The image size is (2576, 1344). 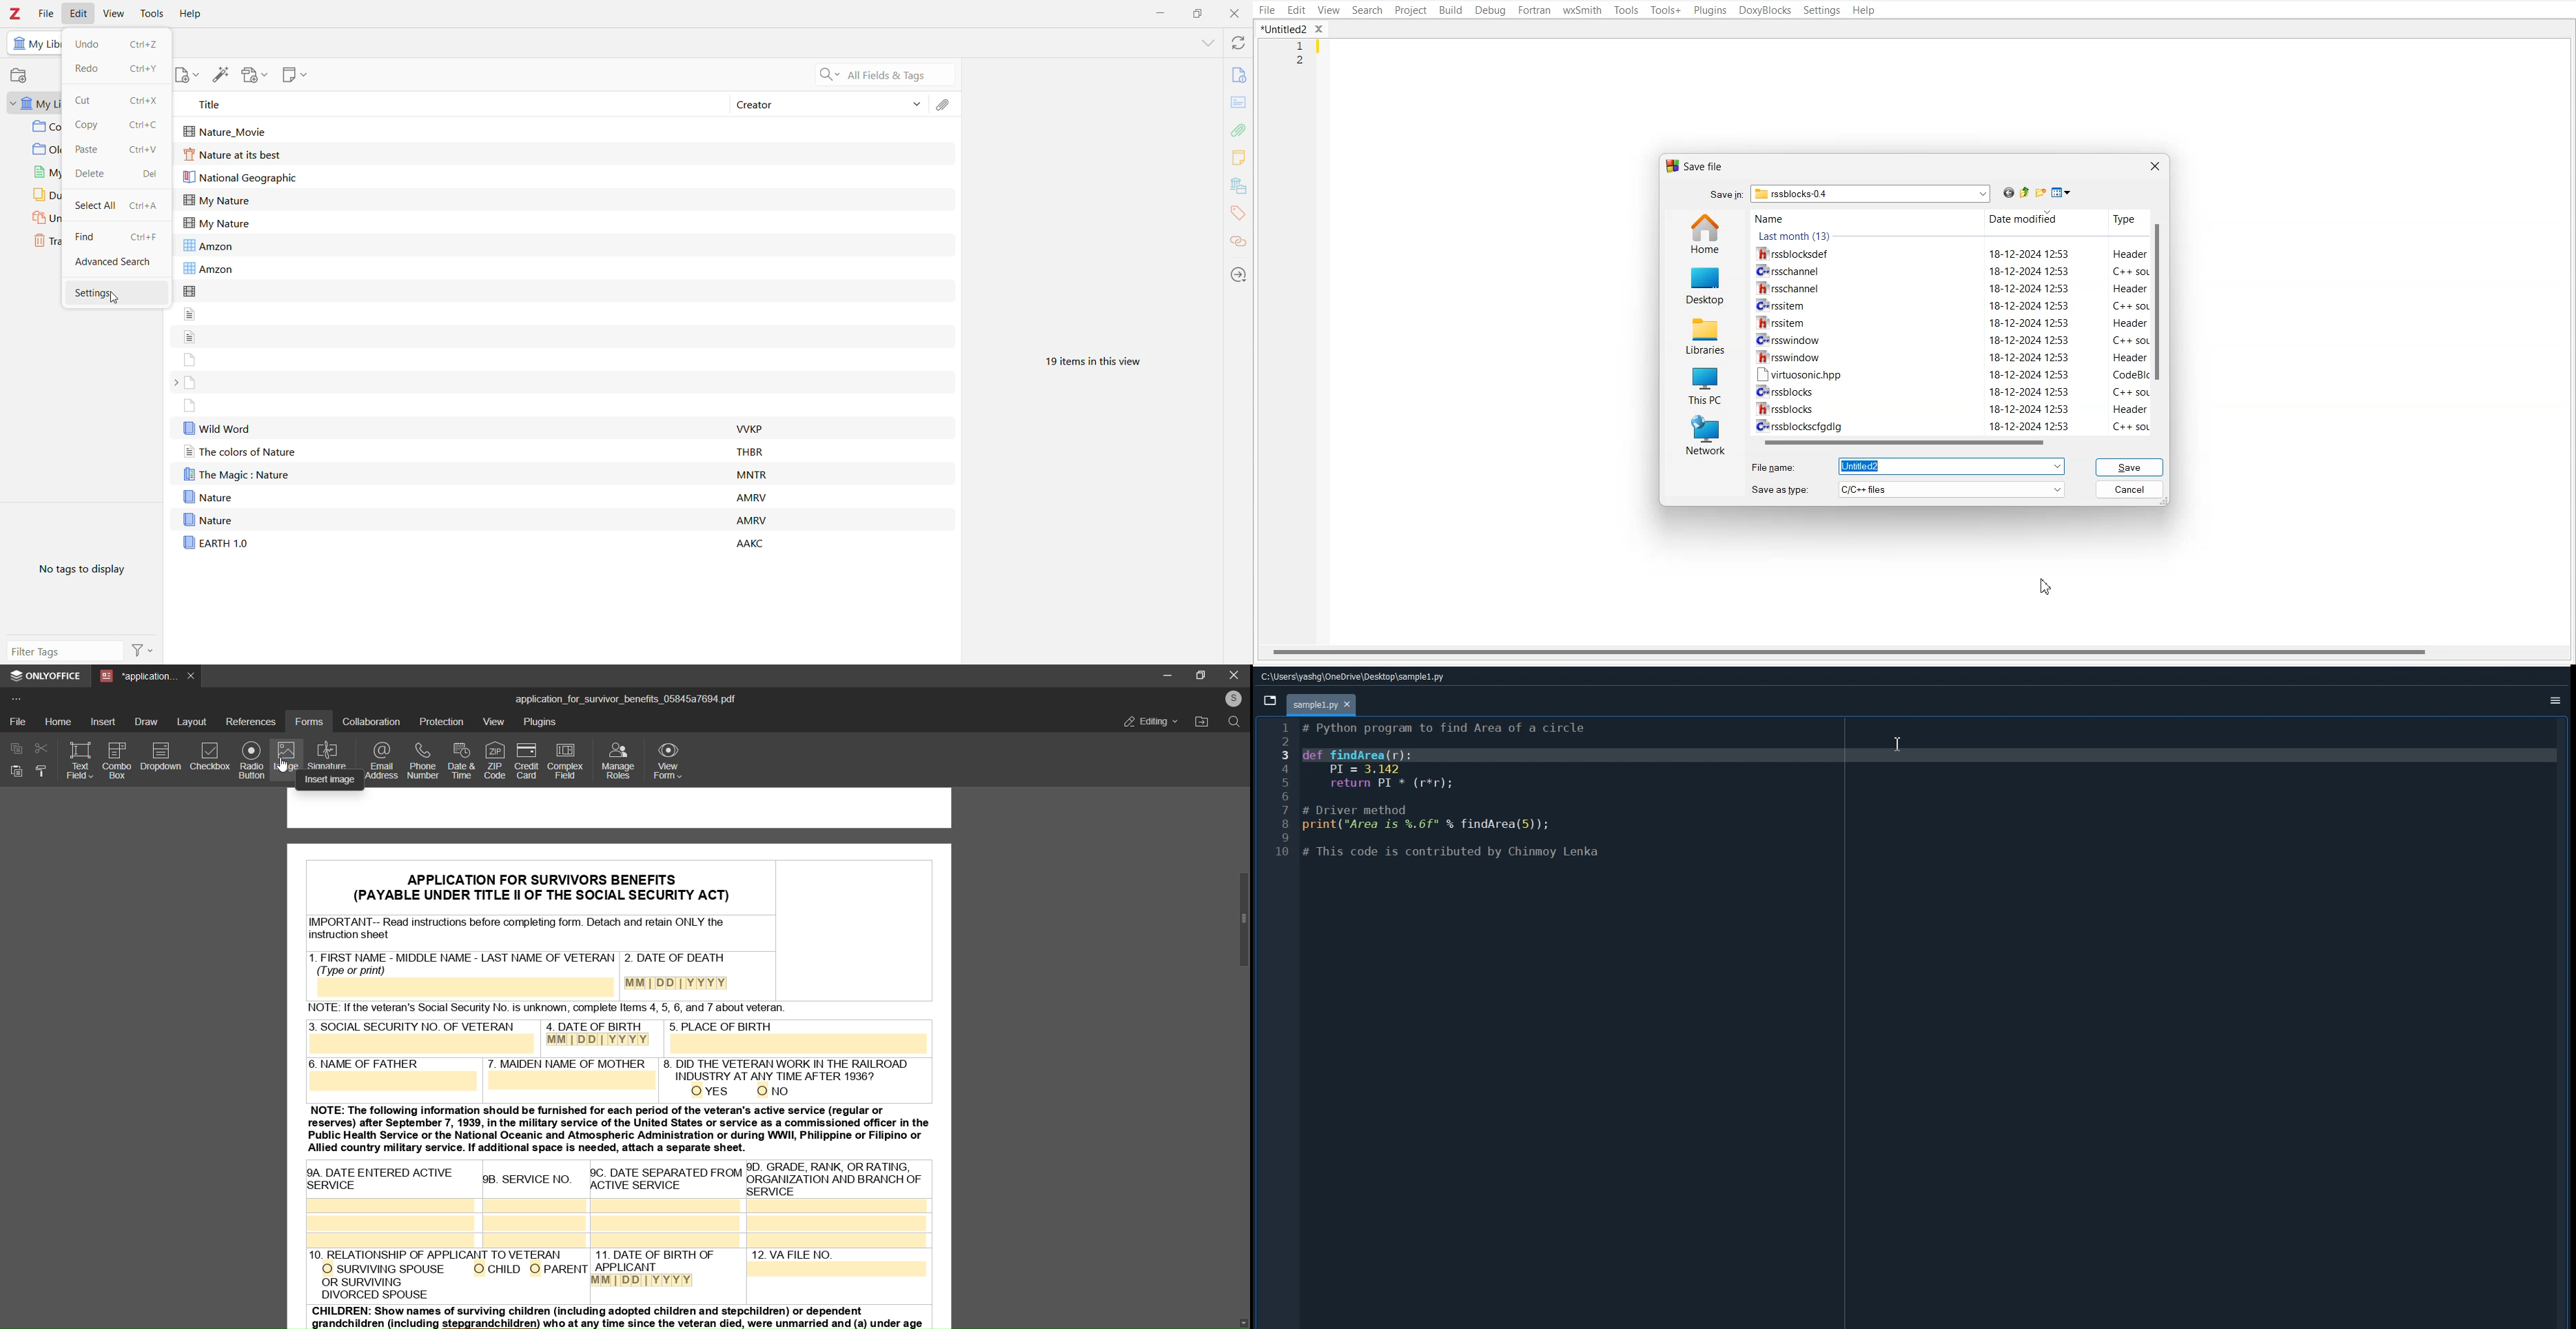 What do you see at coordinates (1710, 10) in the screenshot?
I see `Plugins` at bounding box center [1710, 10].